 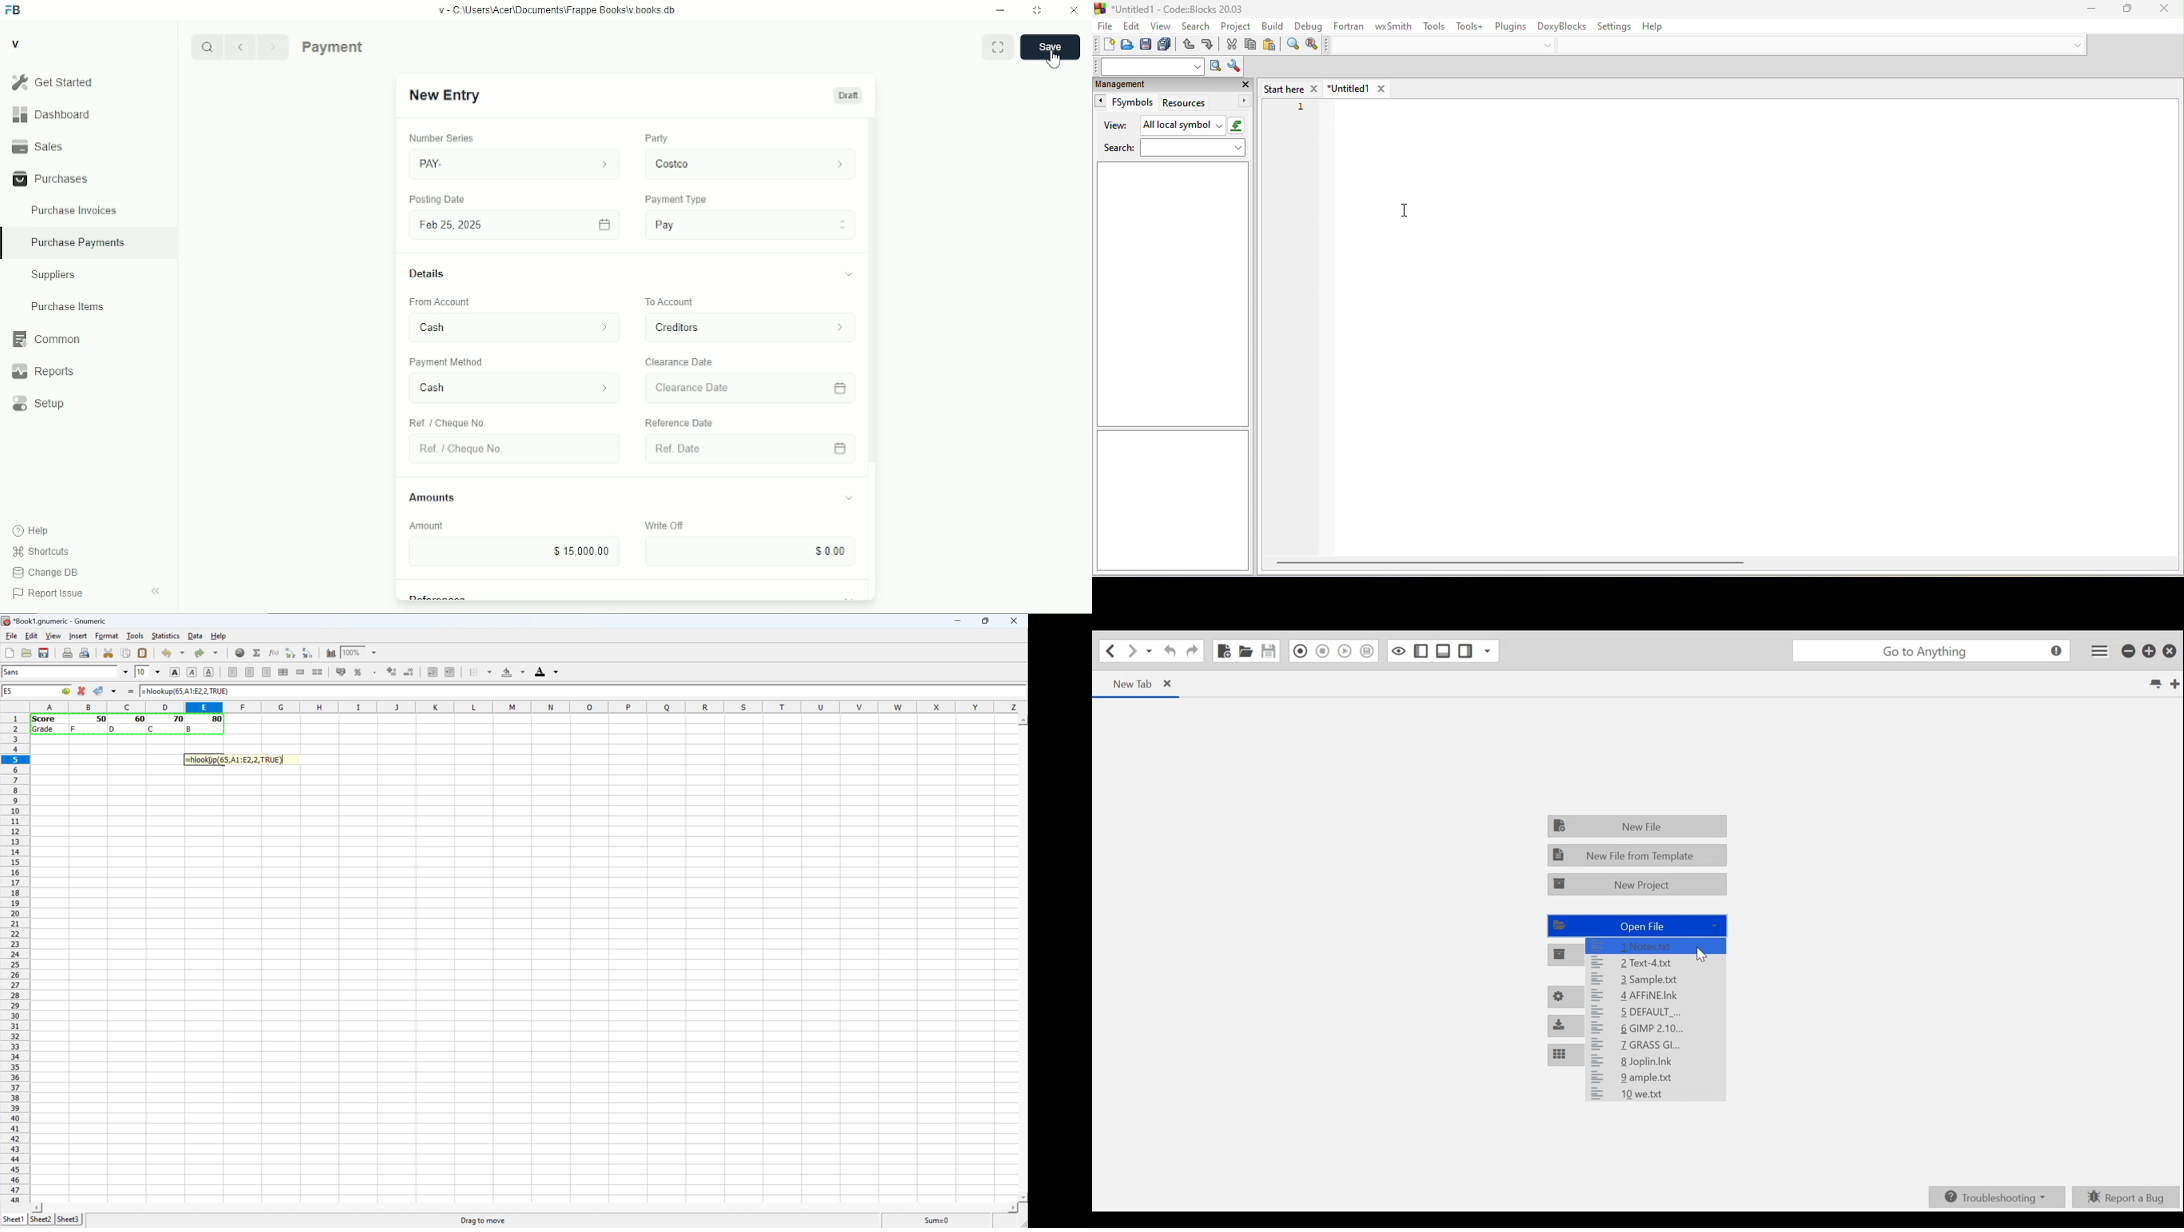 I want to click on Toggle between form and full width, so click(x=997, y=47).